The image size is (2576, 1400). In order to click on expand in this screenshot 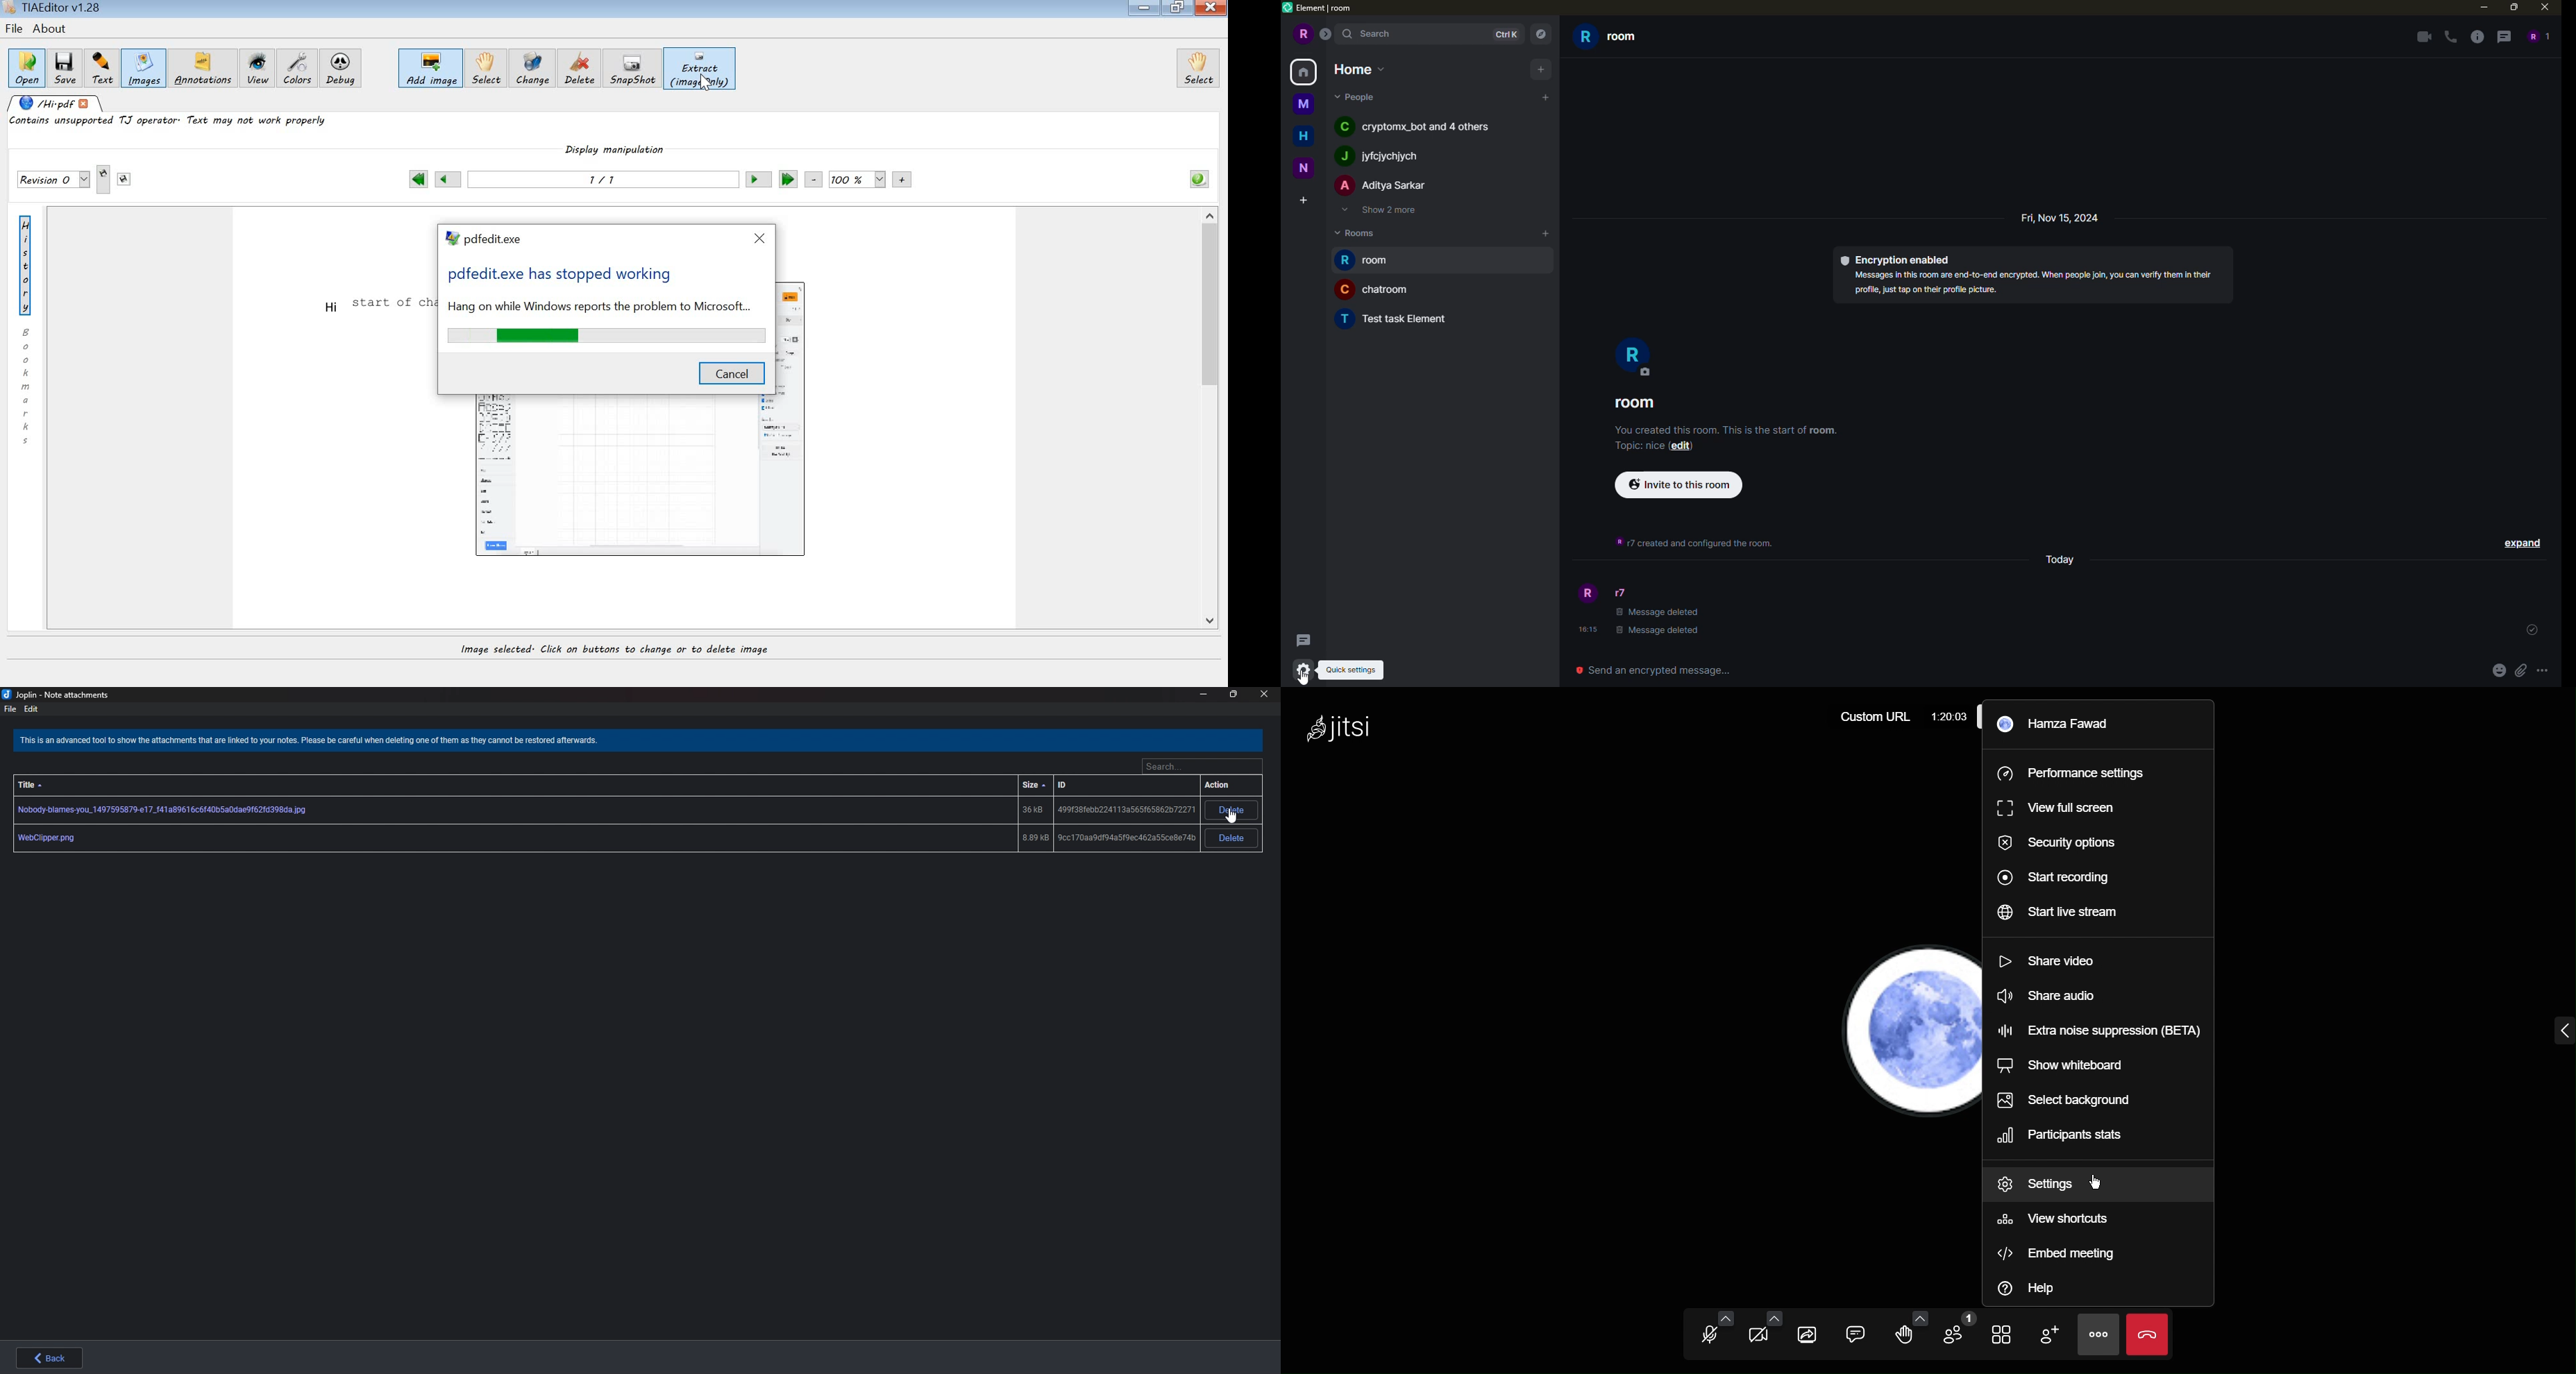, I will do `click(2523, 542)`.